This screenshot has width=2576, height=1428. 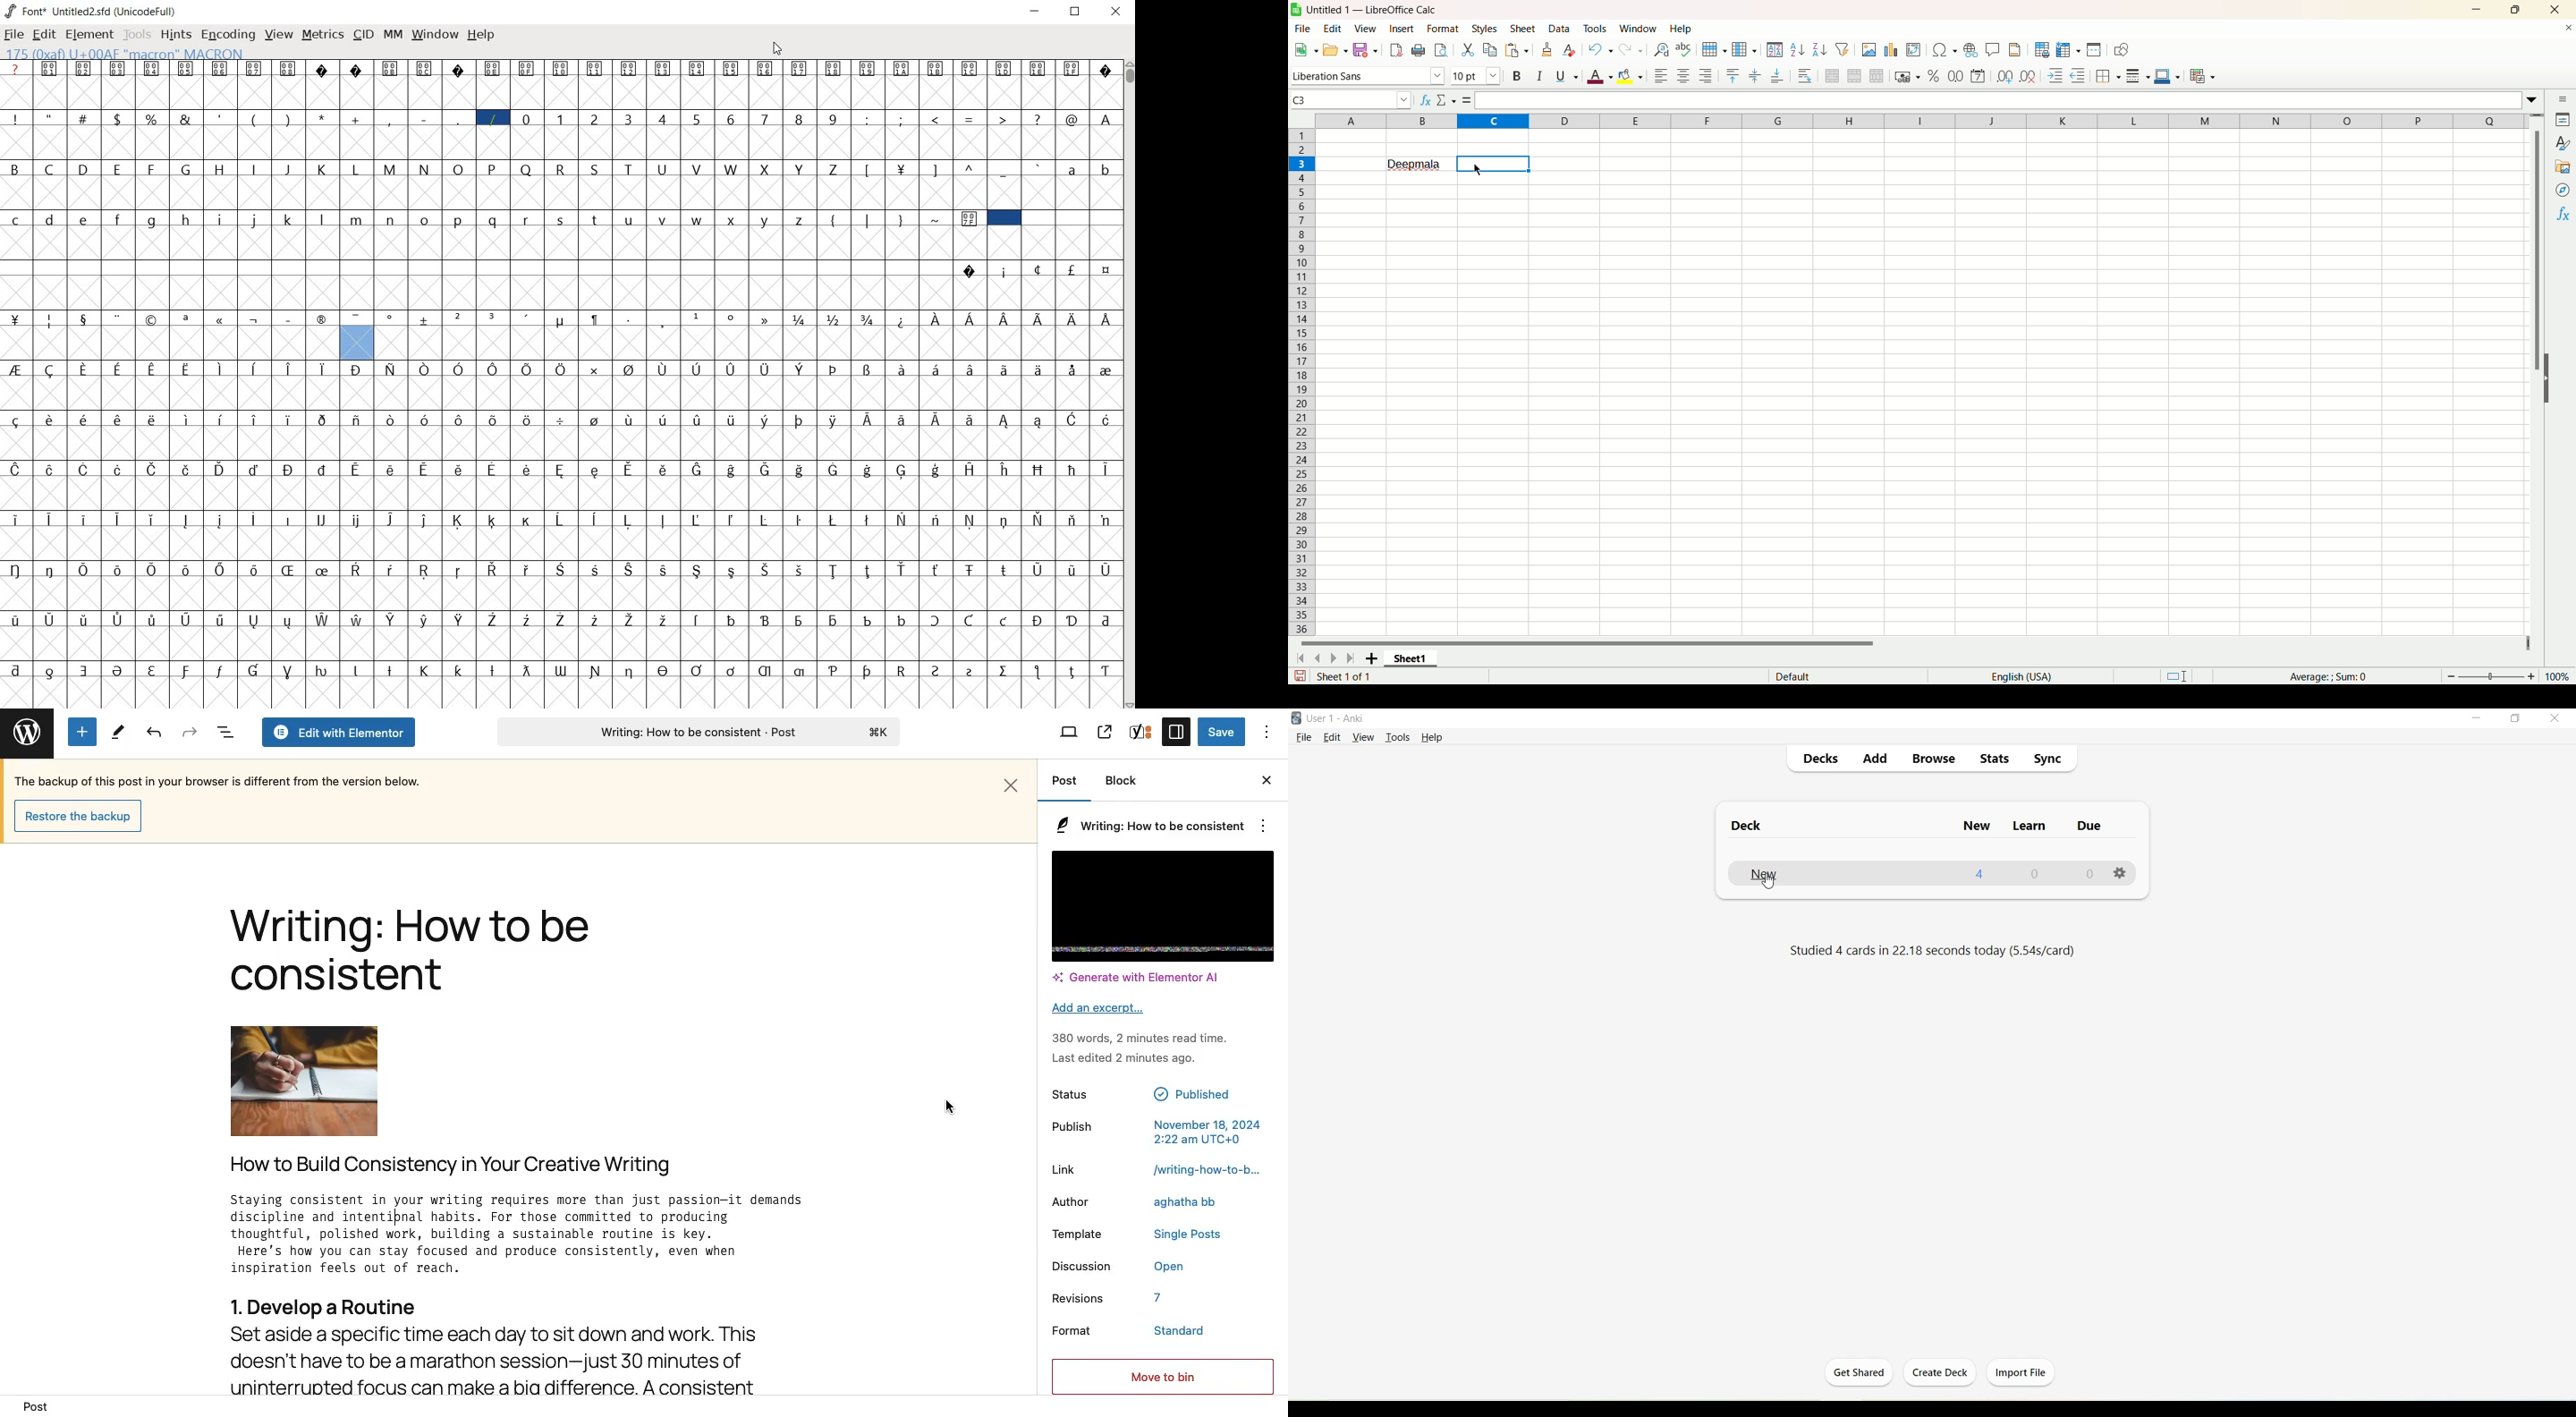 What do you see at coordinates (152, 68) in the screenshot?
I see `Symbol` at bounding box center [152, 68].